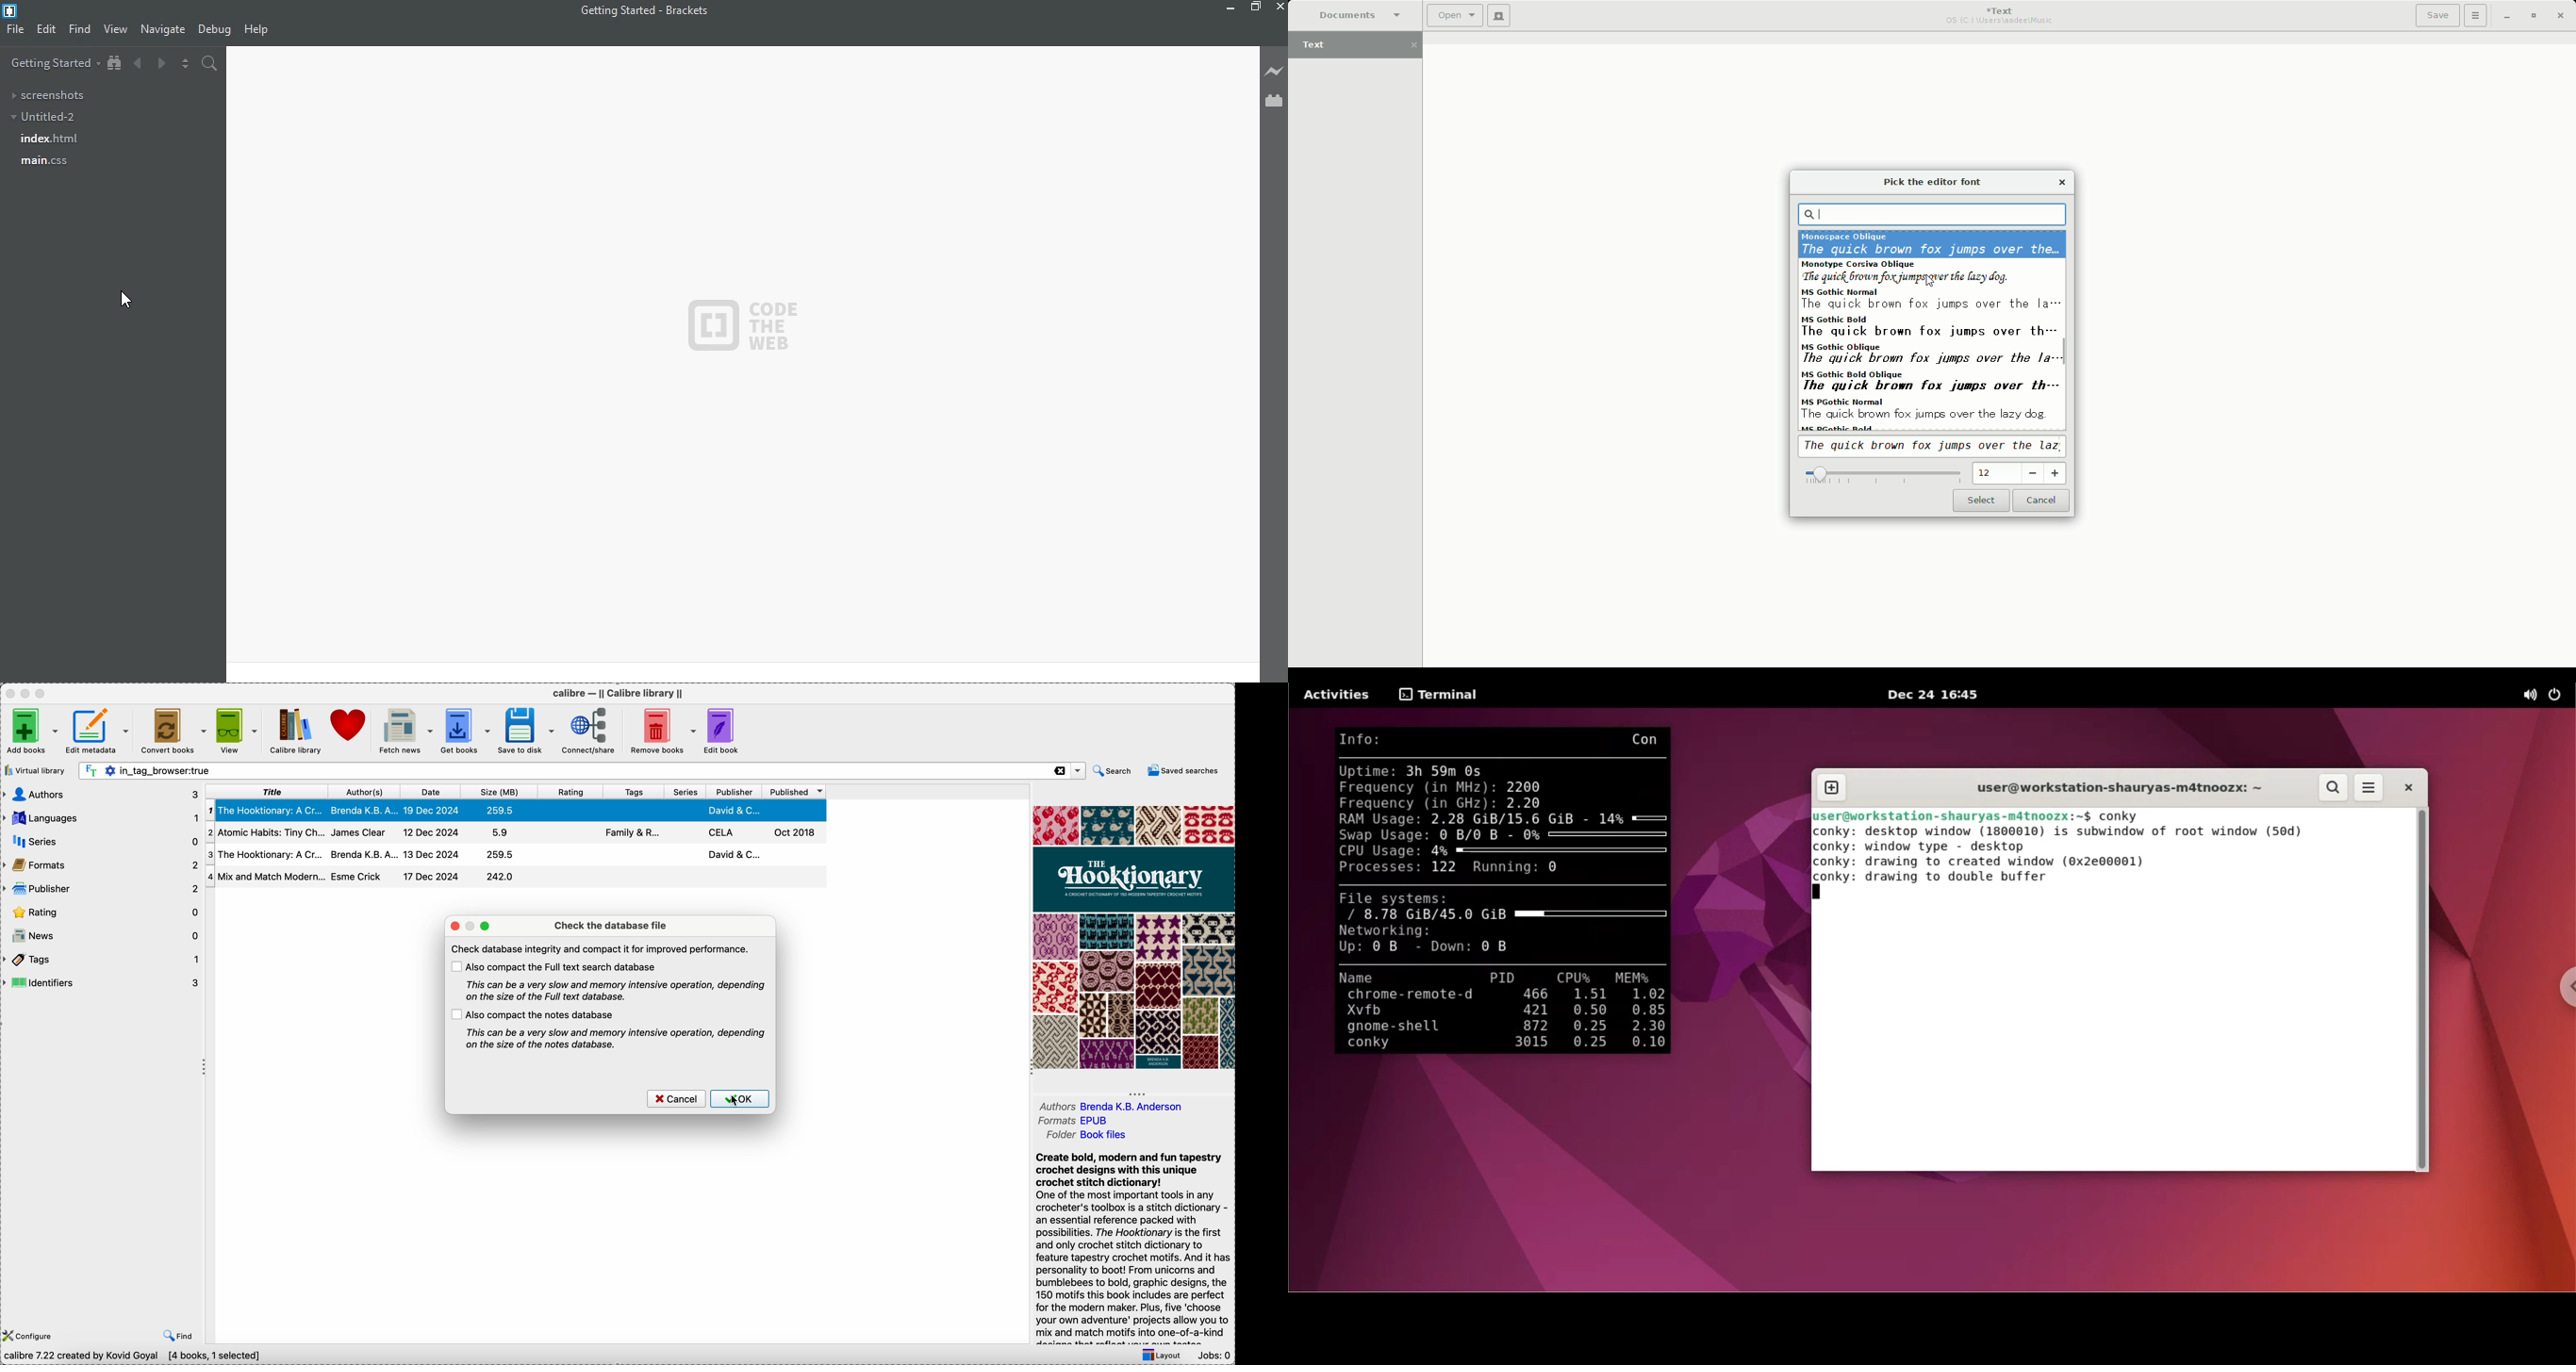 The height and width of the screenshot is (1372, 2576). I want to click on find, so click(175, 1337).